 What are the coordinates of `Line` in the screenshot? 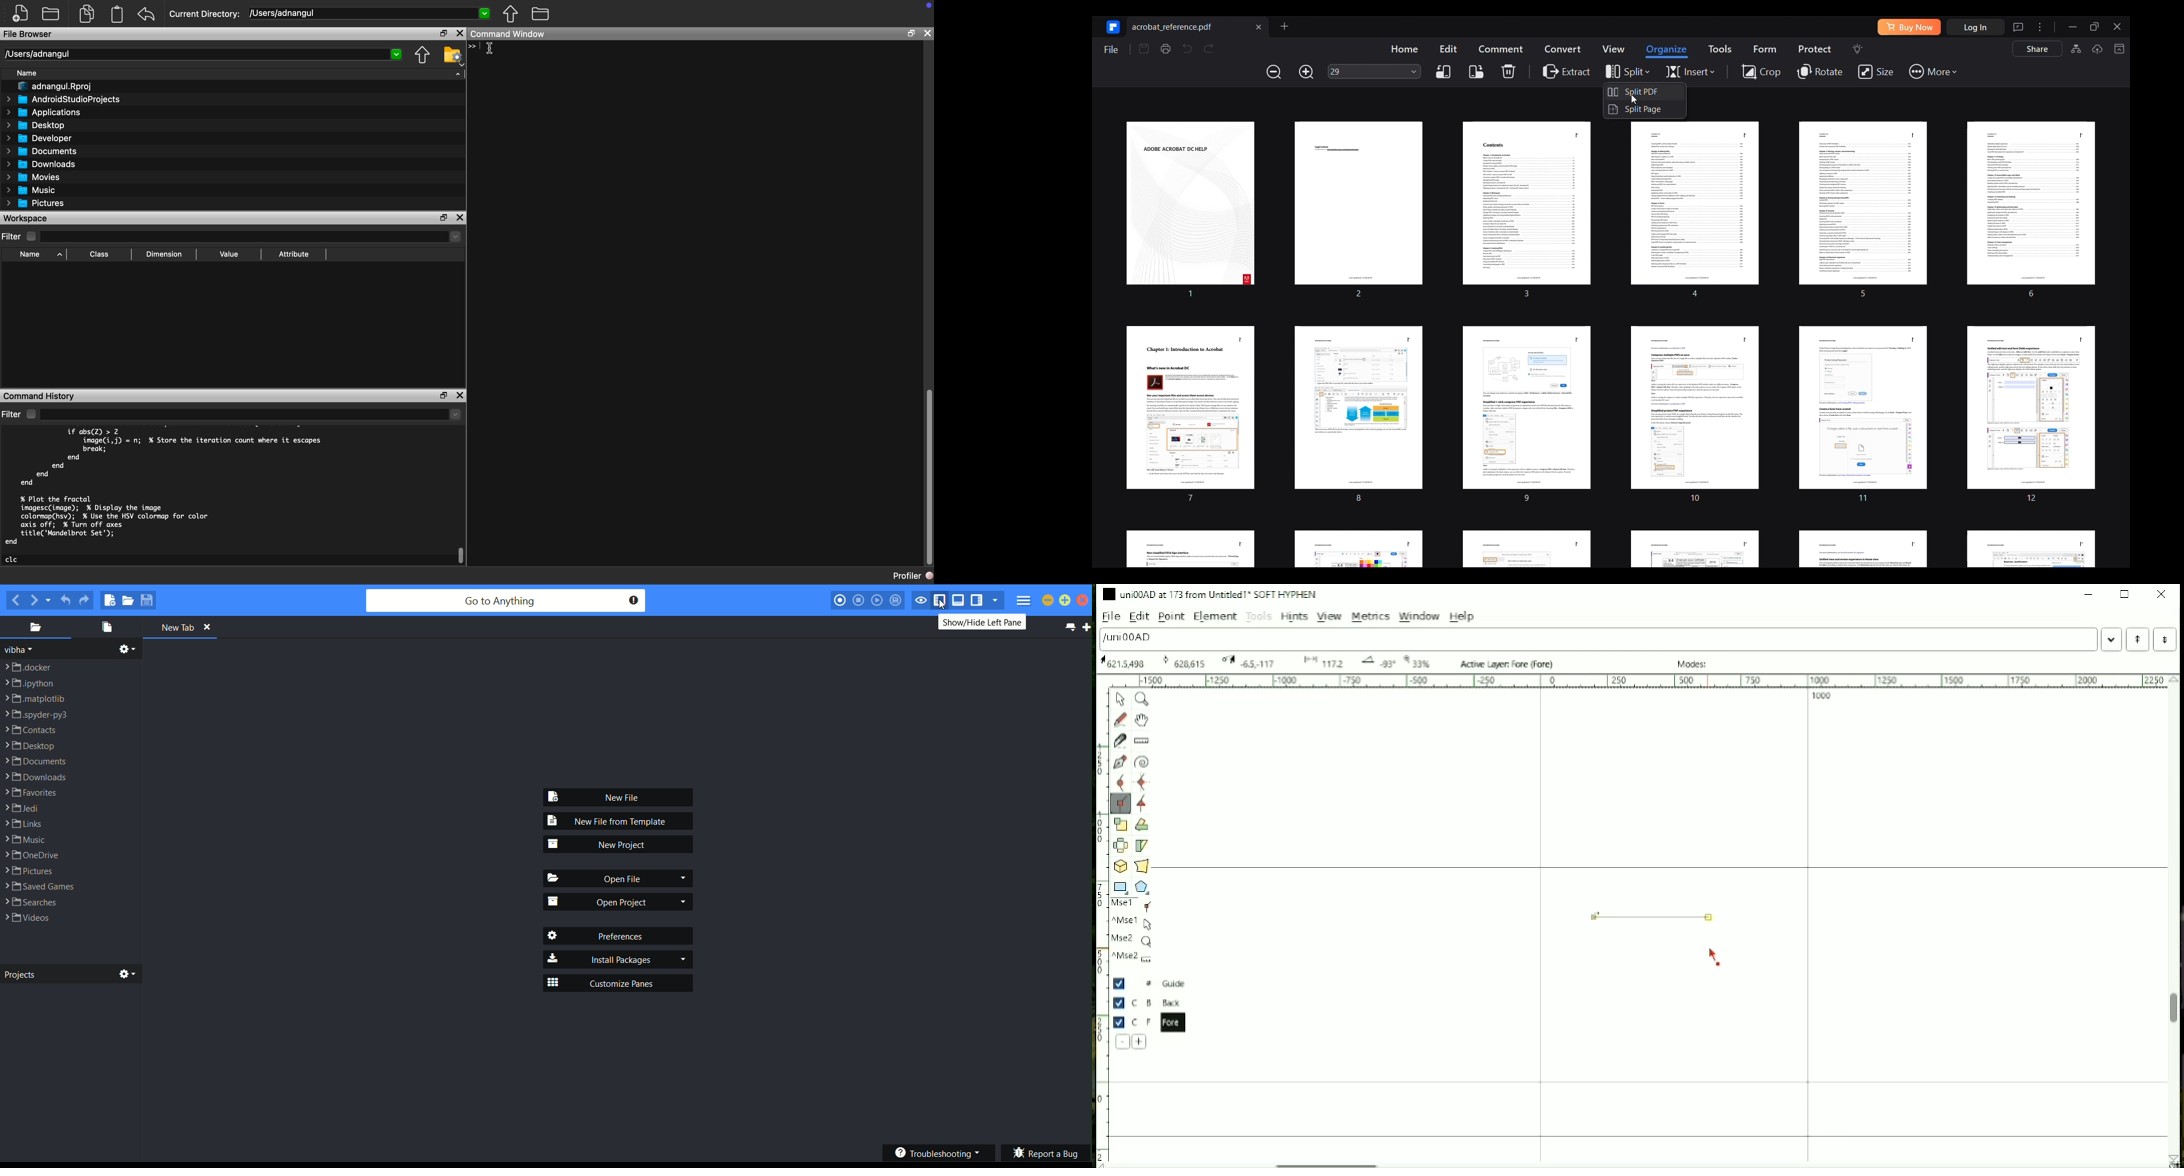 It's located at (1653, 918).